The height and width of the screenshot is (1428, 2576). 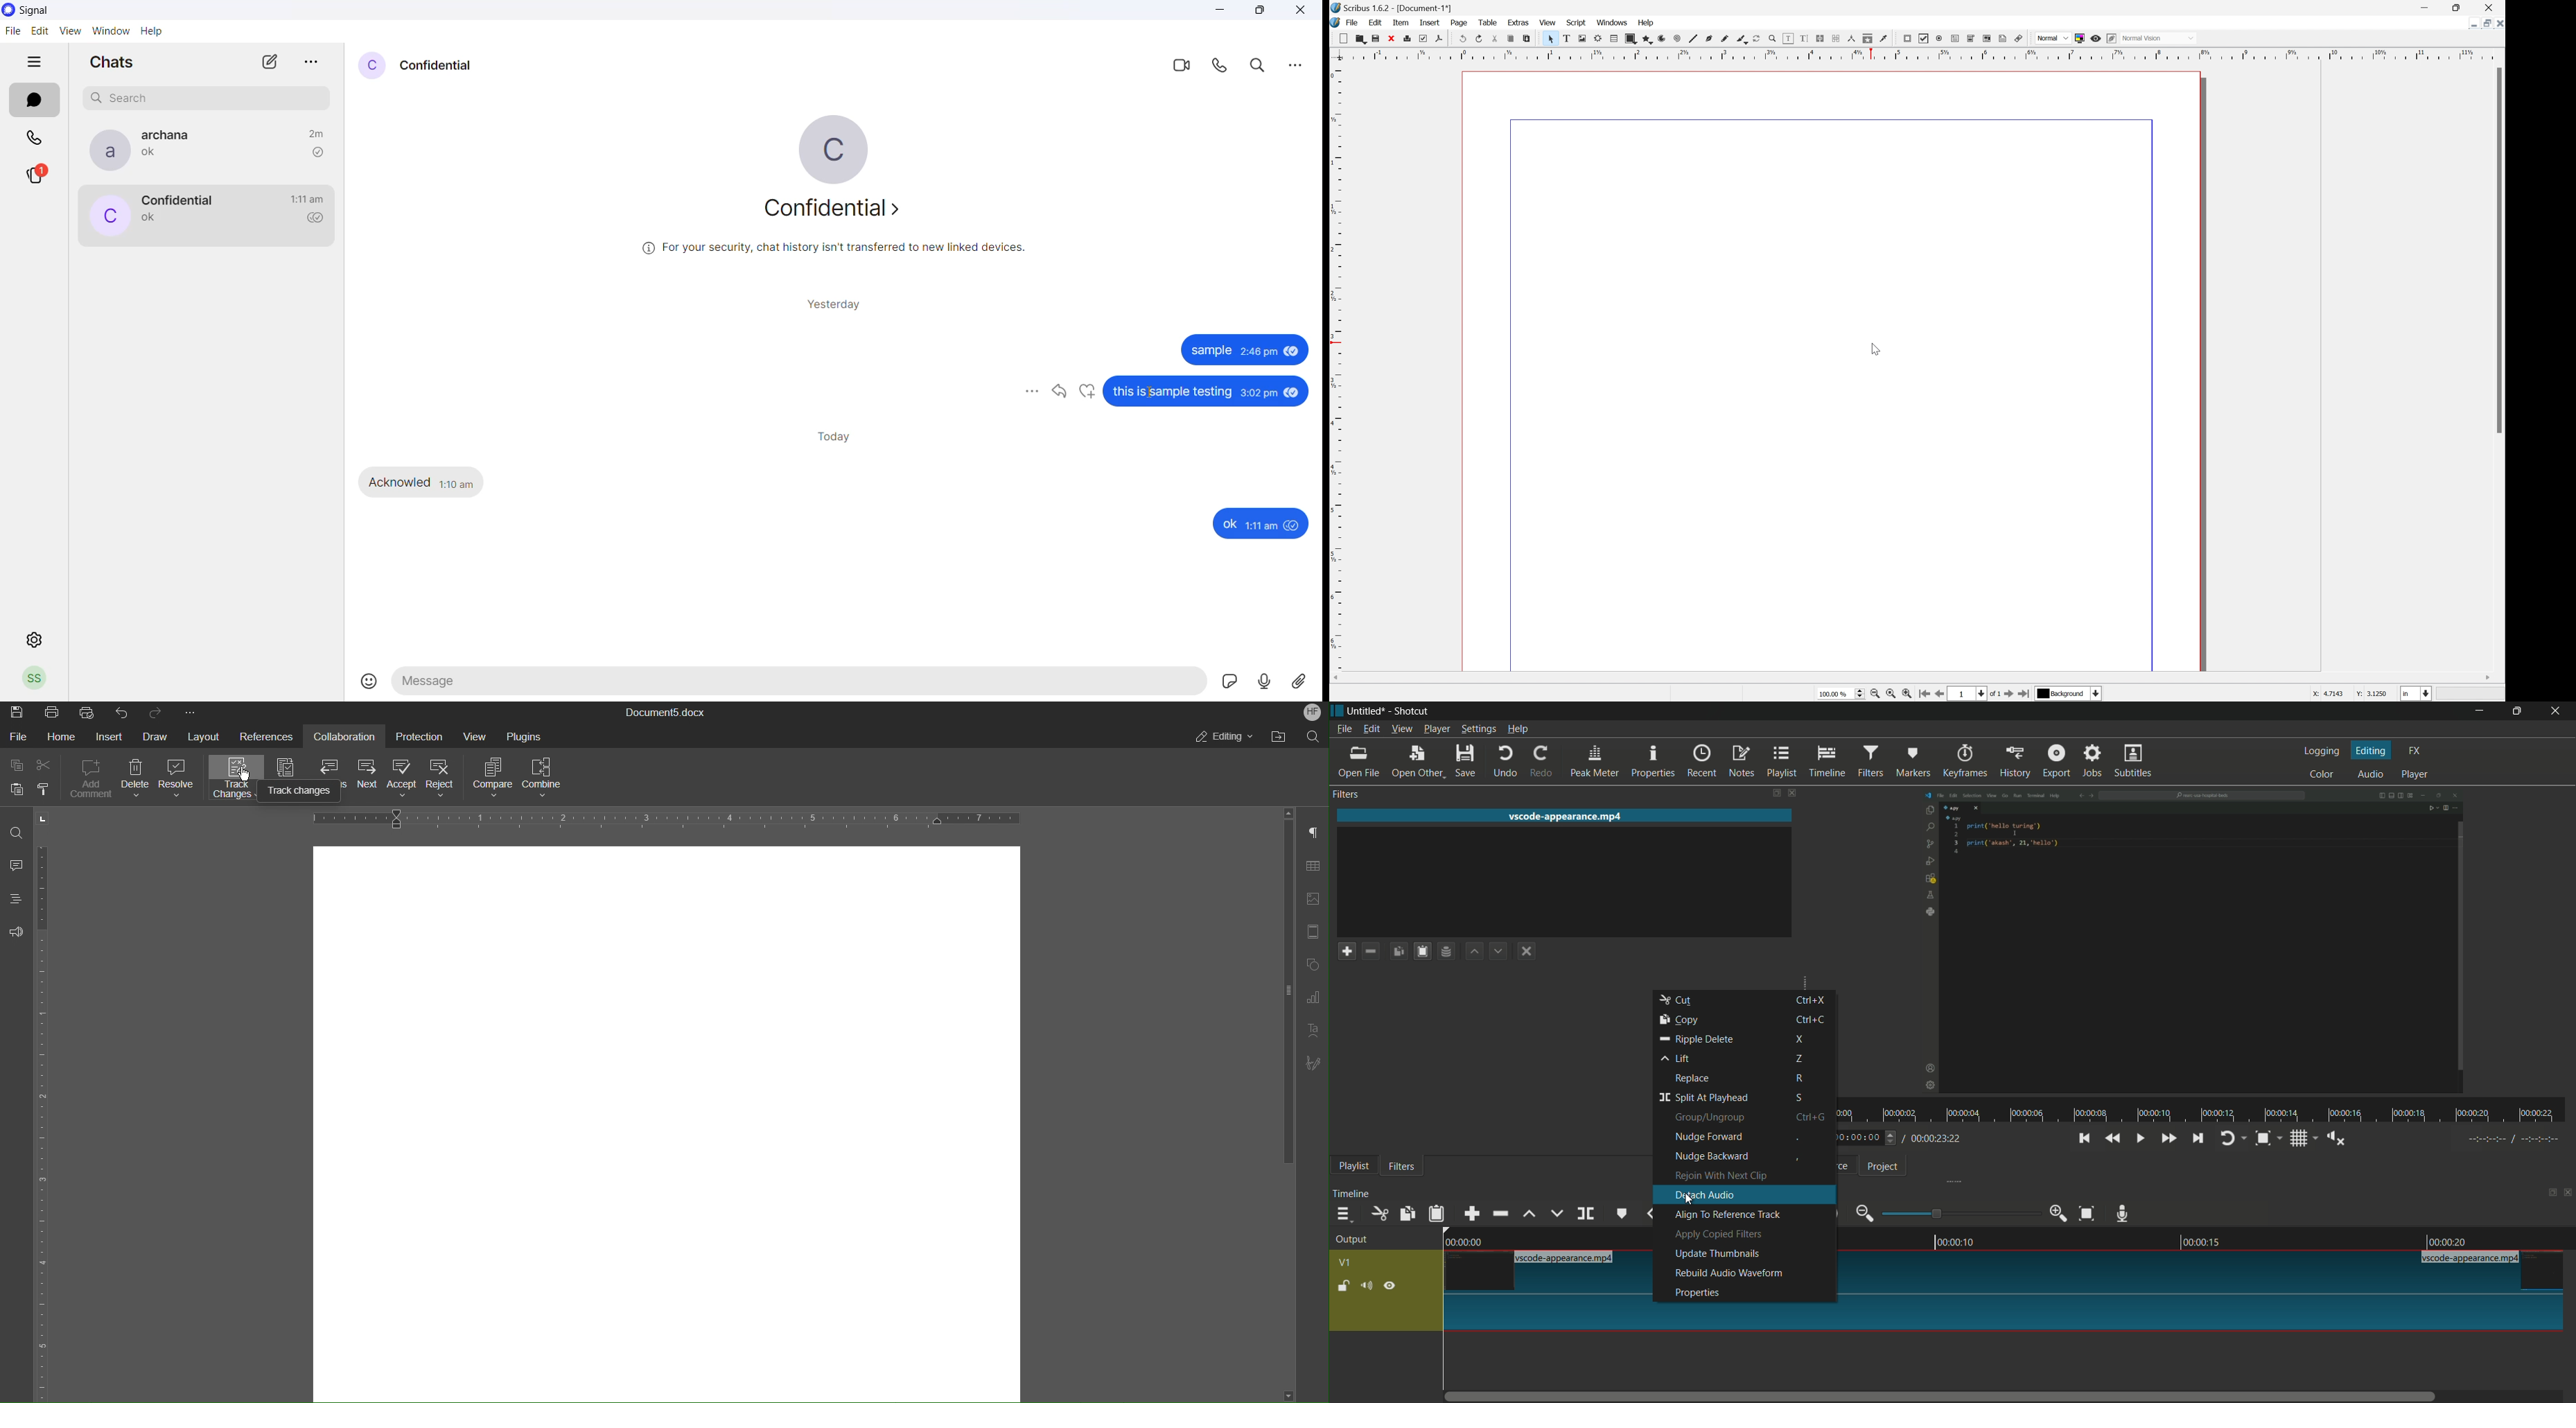 What do you see at coordinates (2568, 1192) in the screenshot?
I see `close timeline` at bounding box center [2568, 1192].